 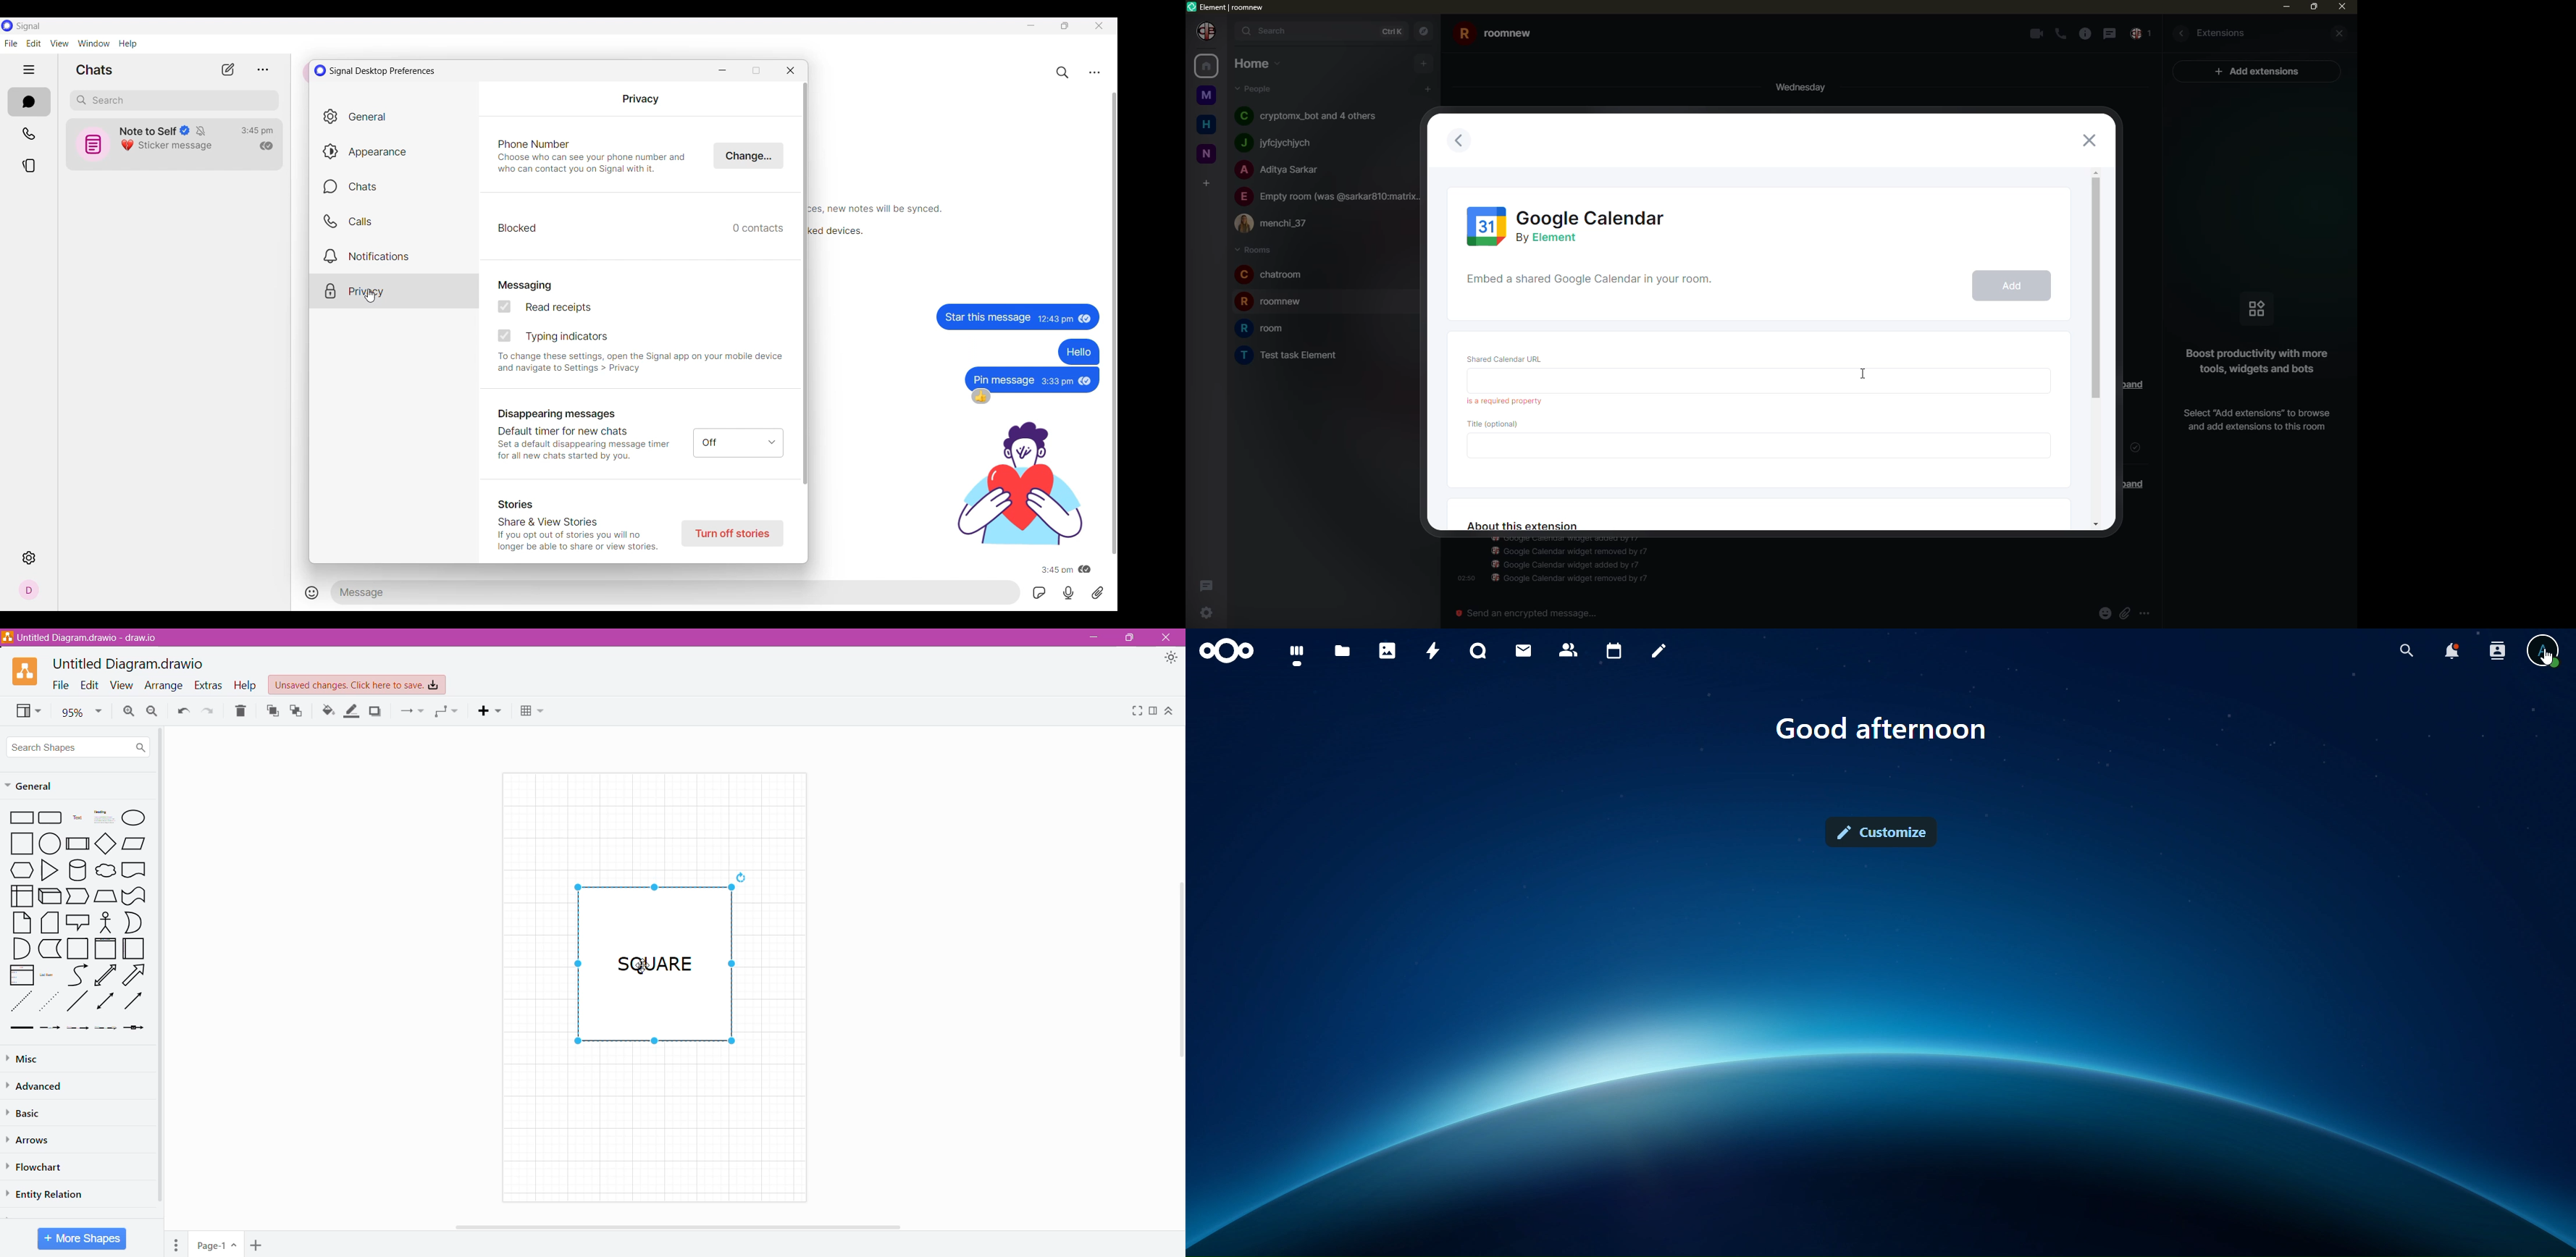 I want to click on attach, so click(x=2124, y=612).